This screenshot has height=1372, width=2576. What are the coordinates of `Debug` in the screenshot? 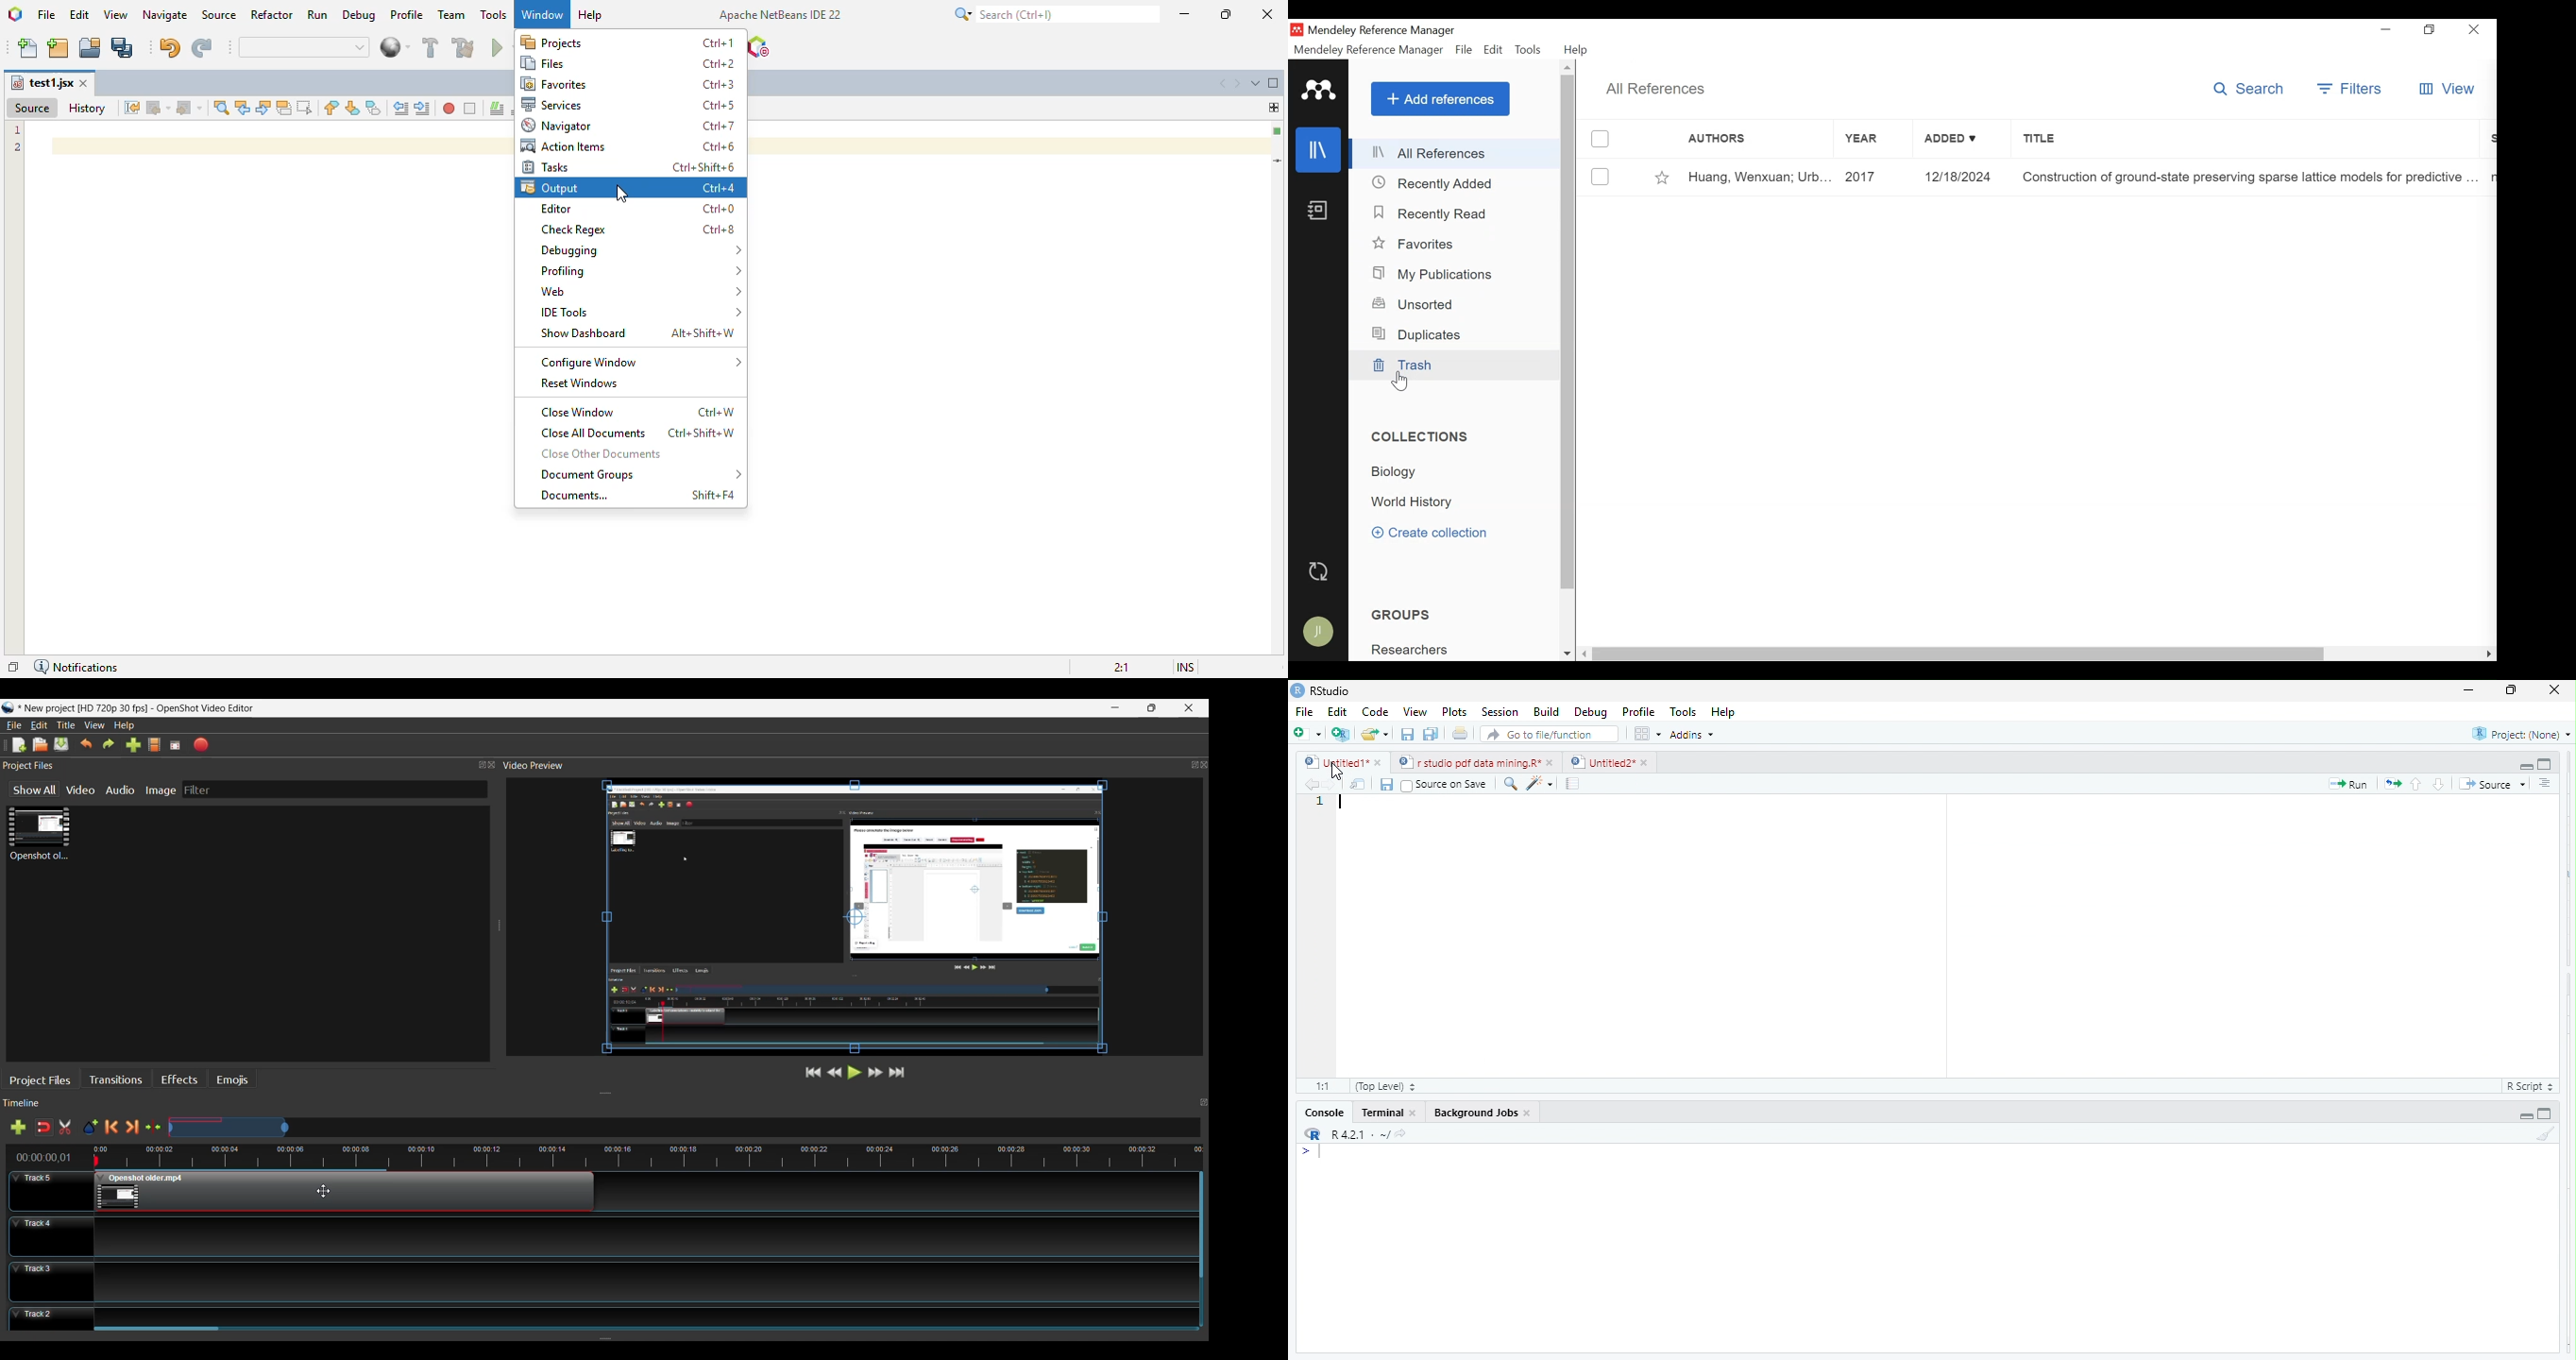 It's located at (1591, 713).